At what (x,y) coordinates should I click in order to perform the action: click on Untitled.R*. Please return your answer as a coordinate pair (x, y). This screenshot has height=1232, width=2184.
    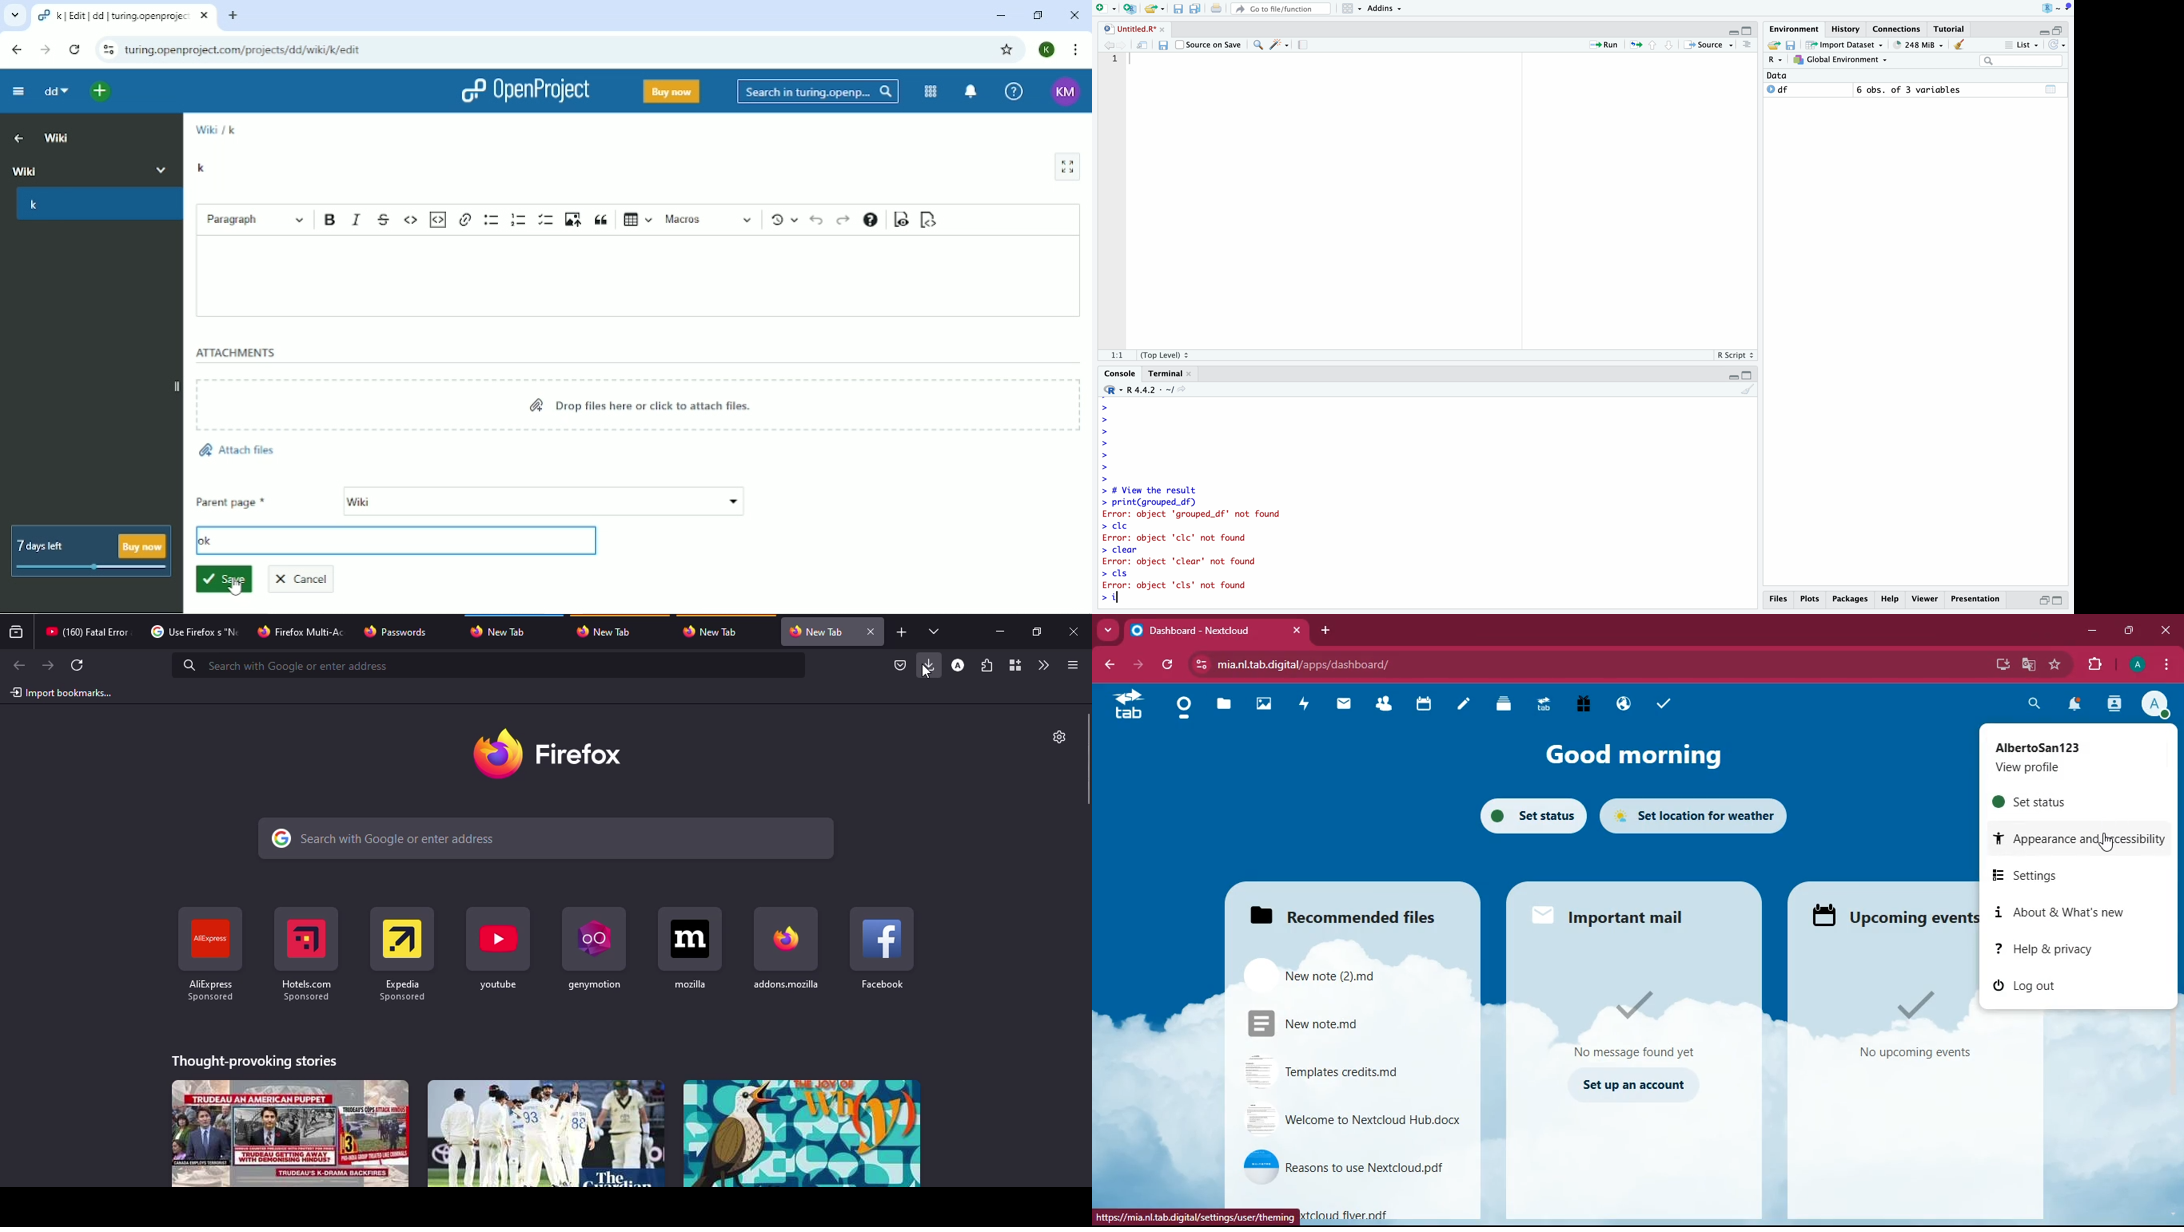
    Looking at the image, I should click on (1133, 29).